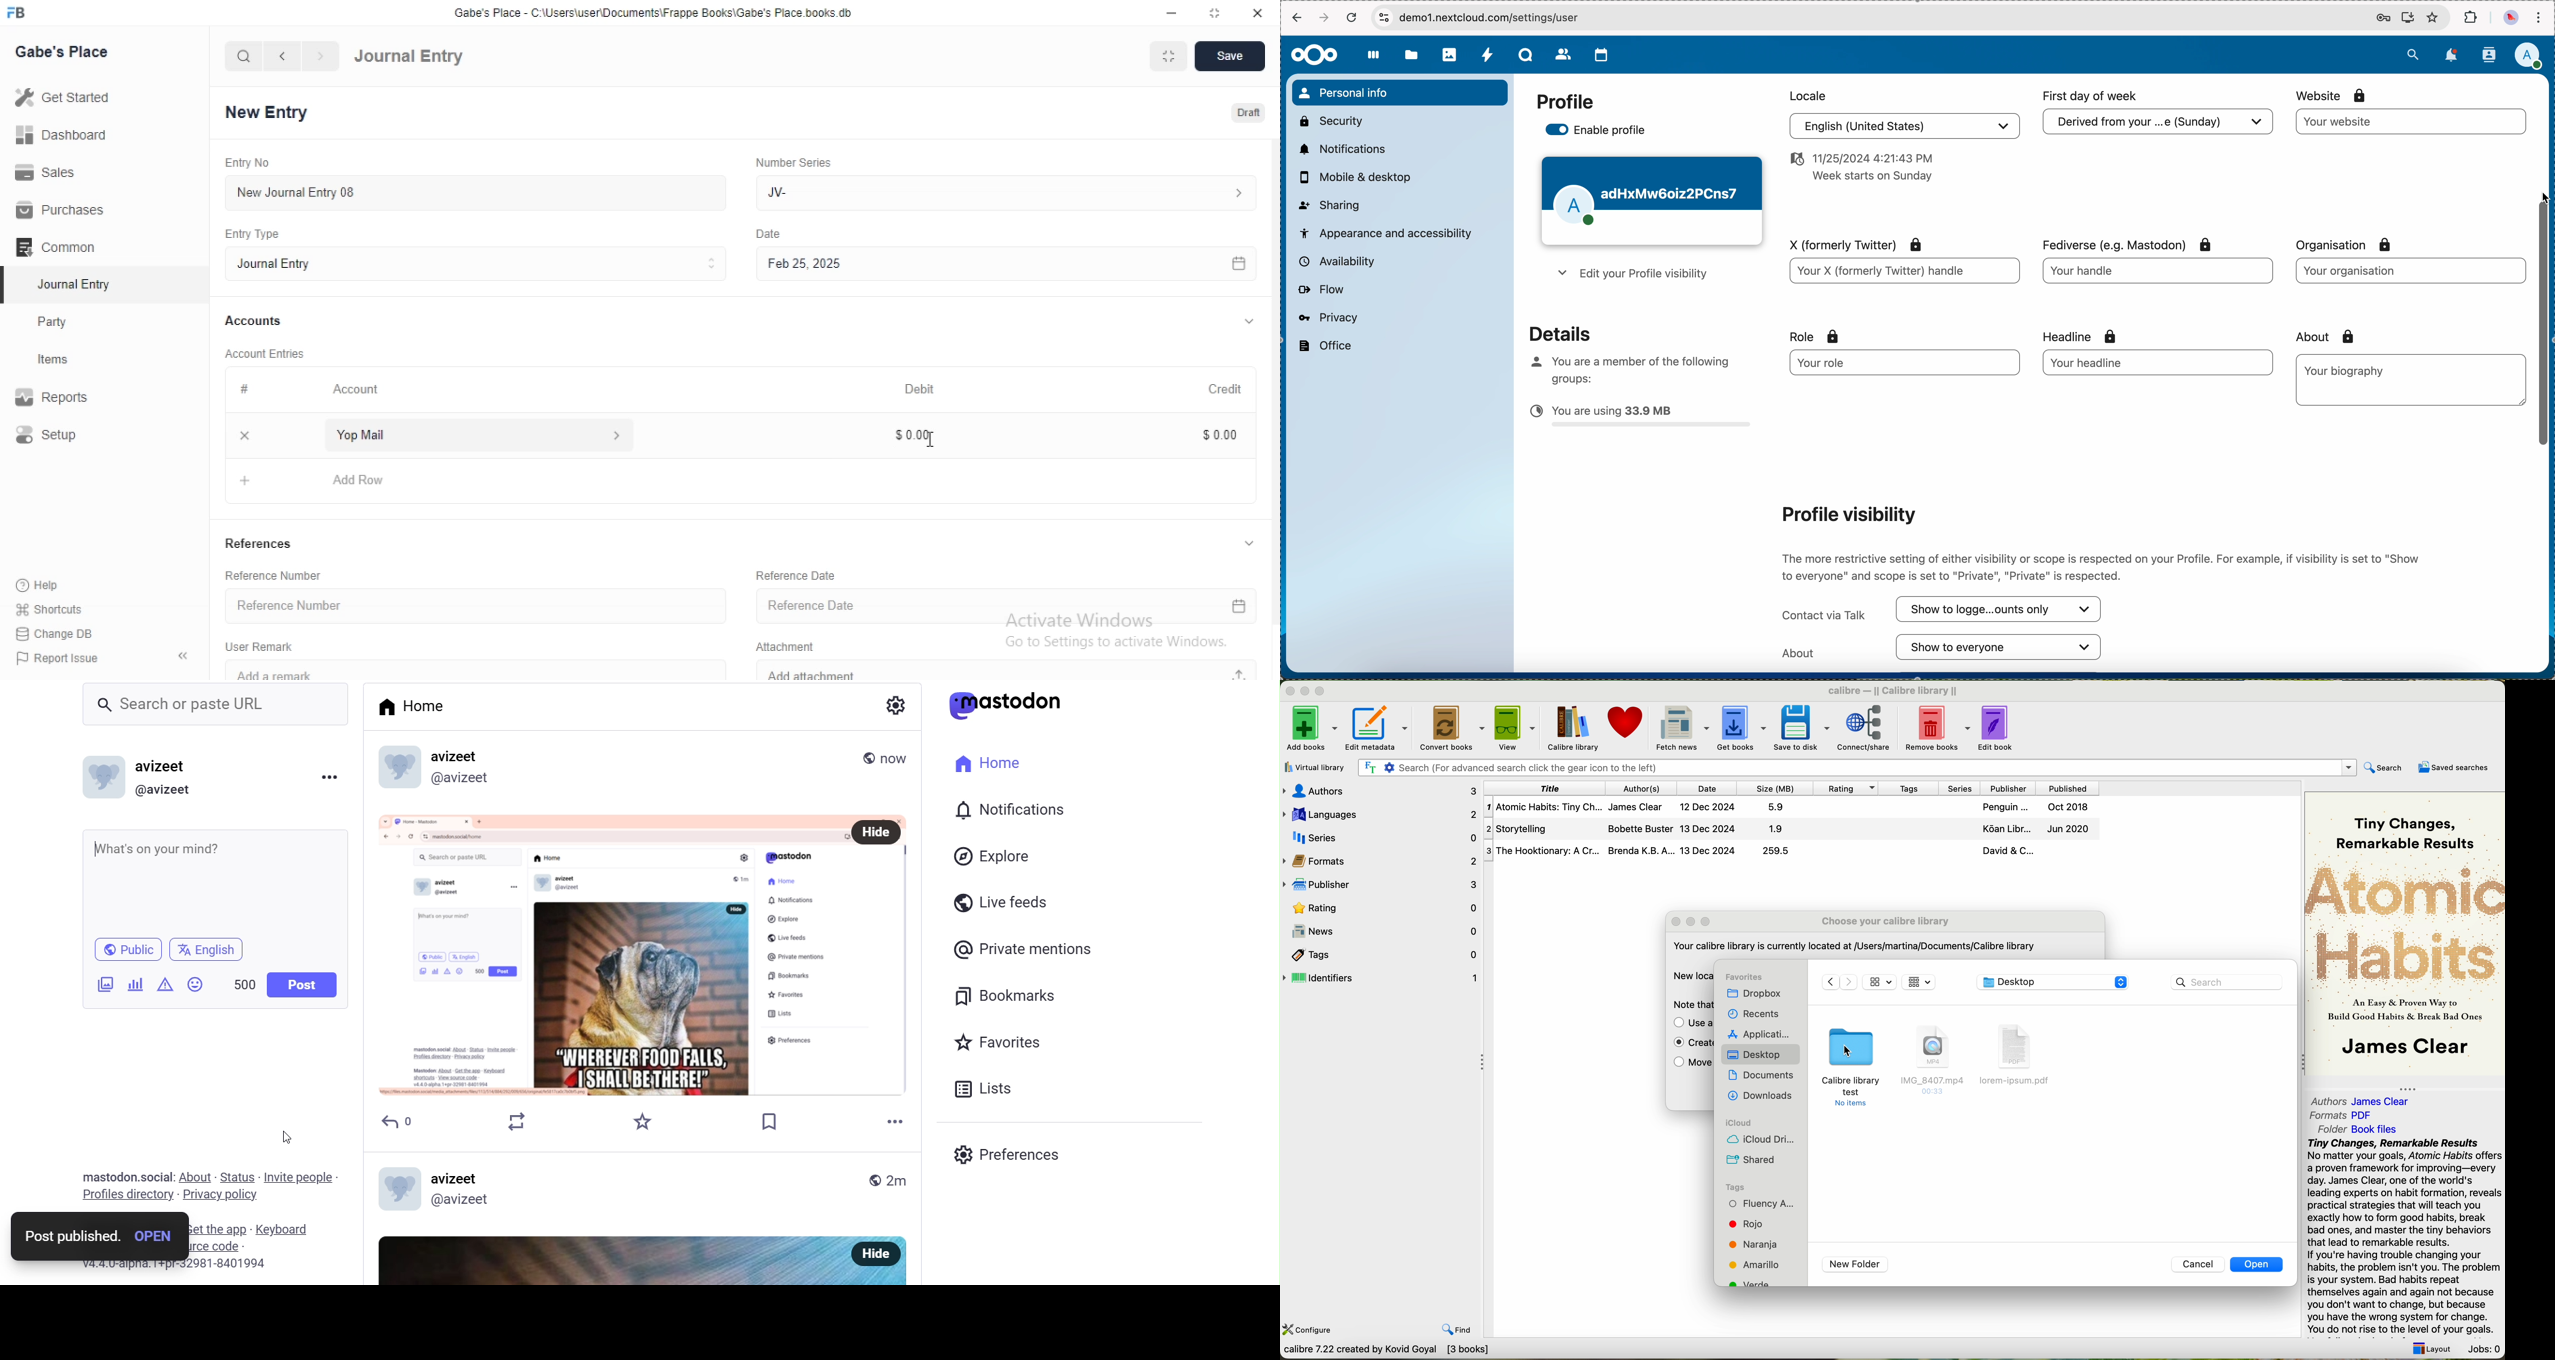  Describe the element at coordinates (1708, 788) in the screenshot. I see `date` at that location.